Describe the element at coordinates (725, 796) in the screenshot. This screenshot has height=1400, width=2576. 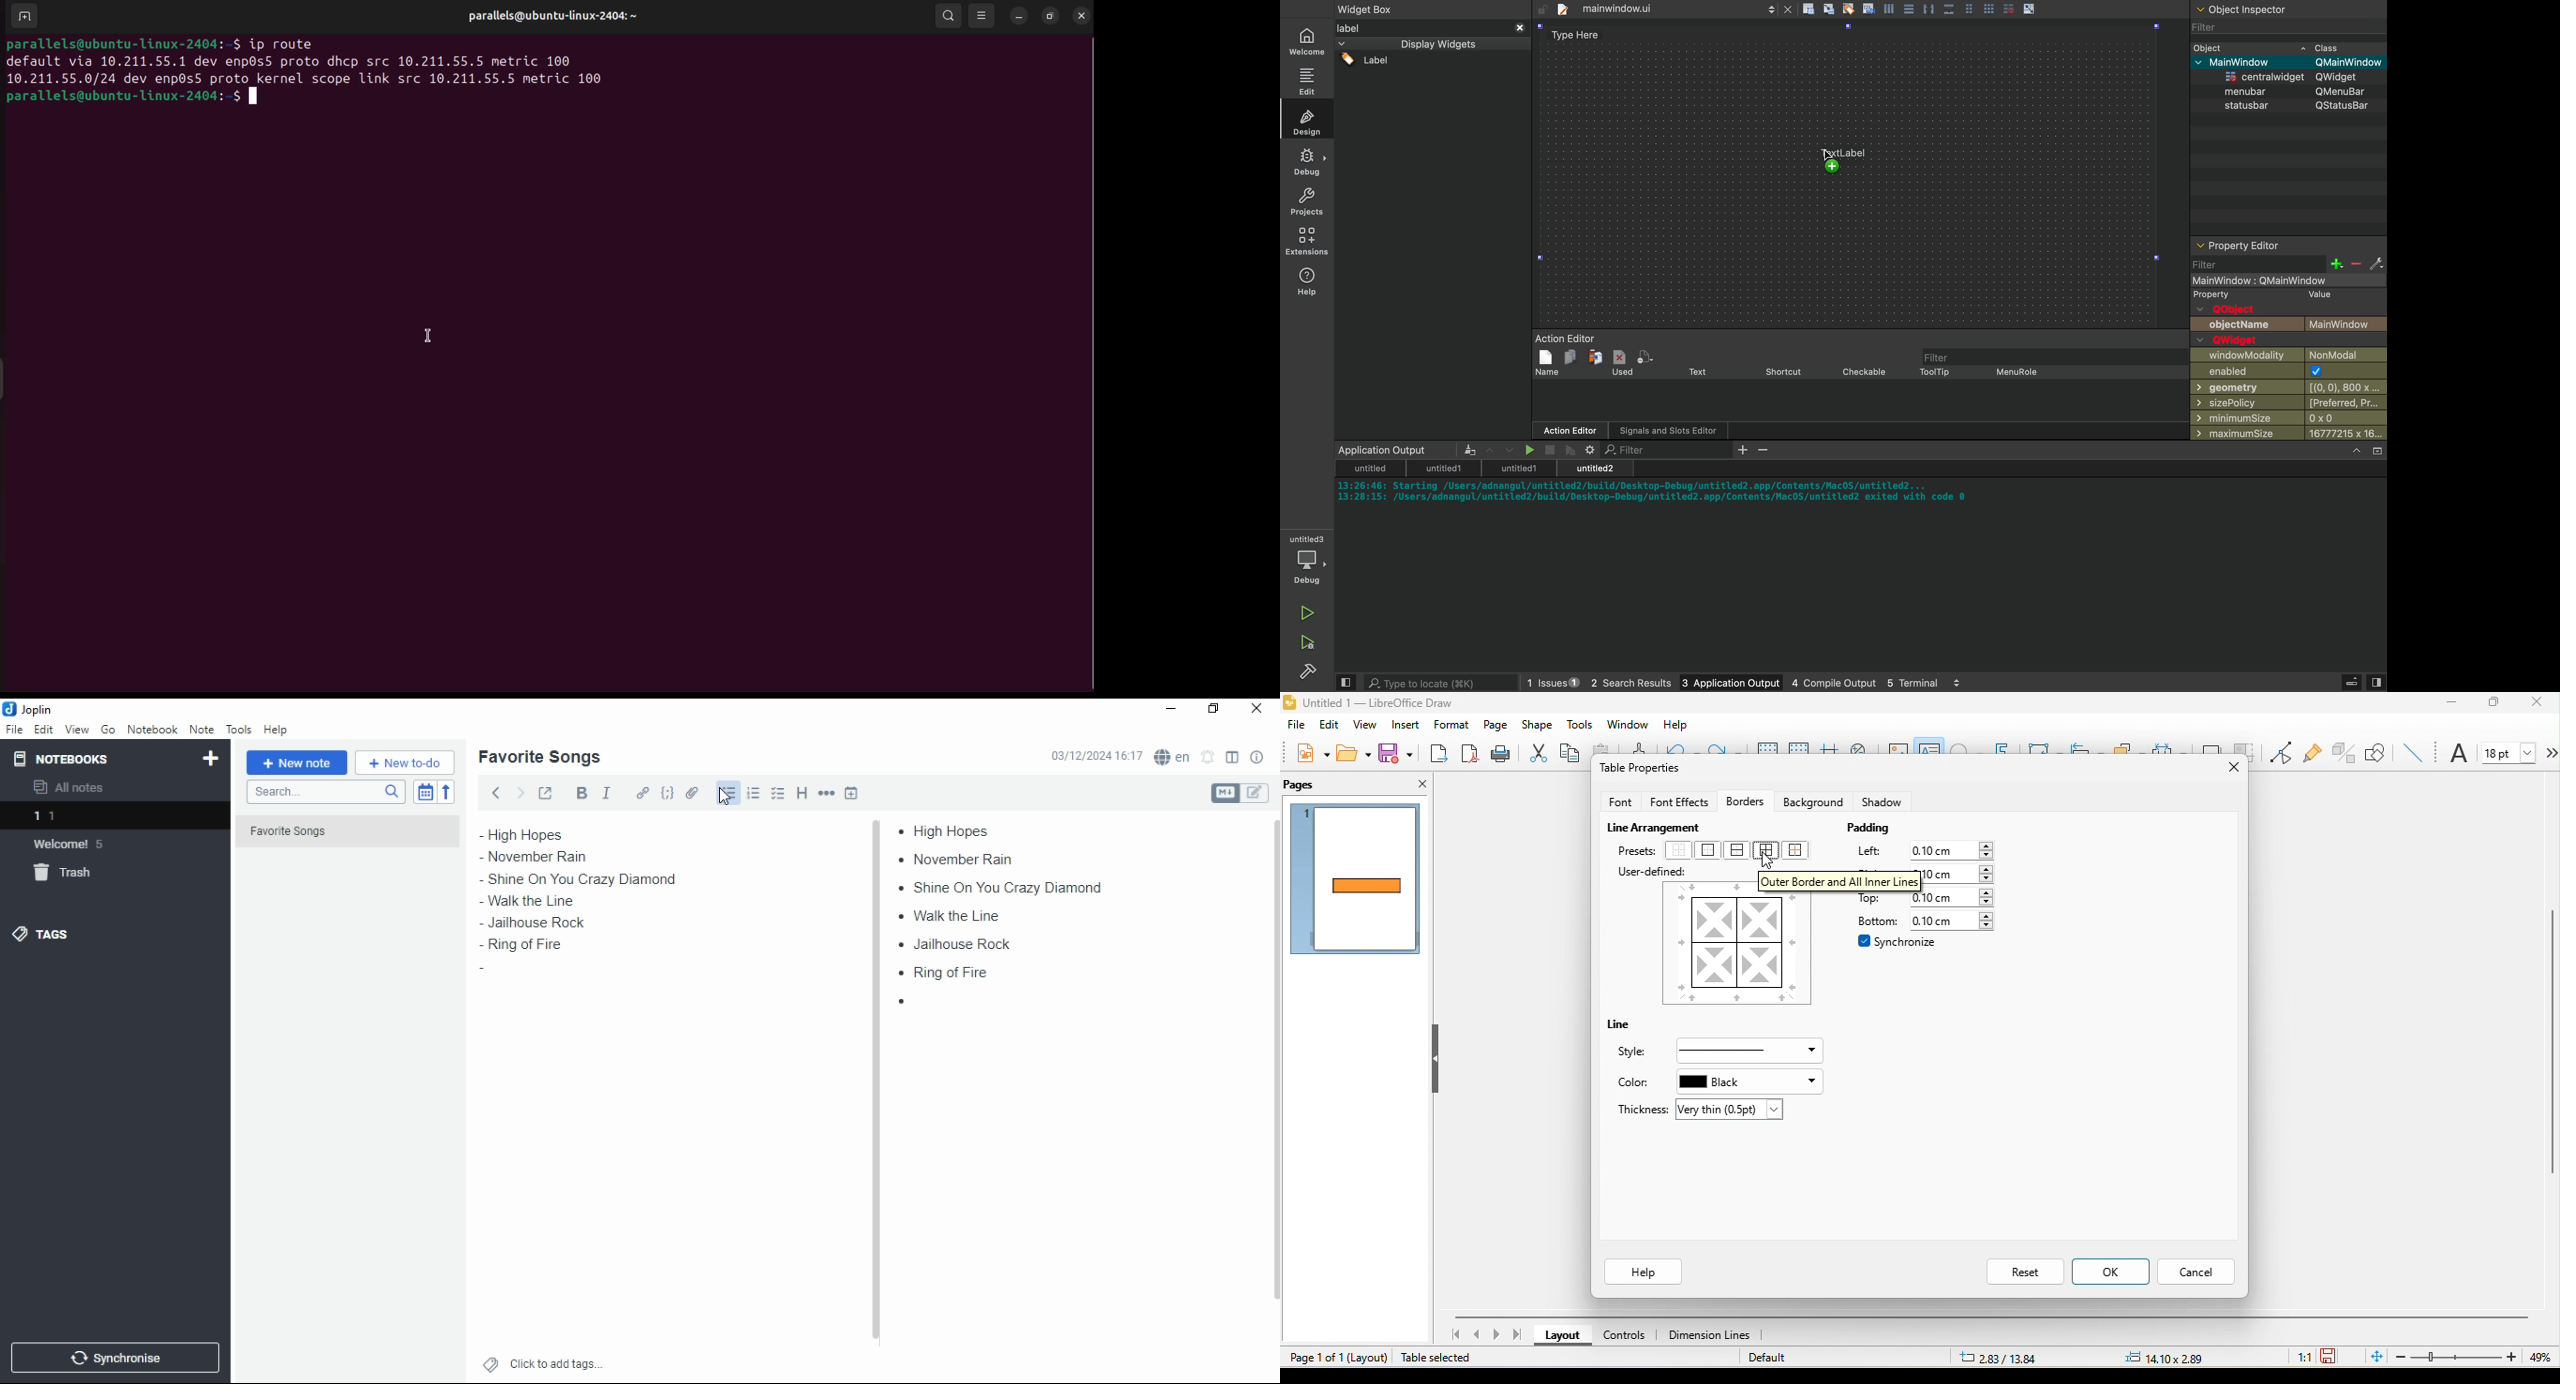
I see `mouse pointer` at that location.